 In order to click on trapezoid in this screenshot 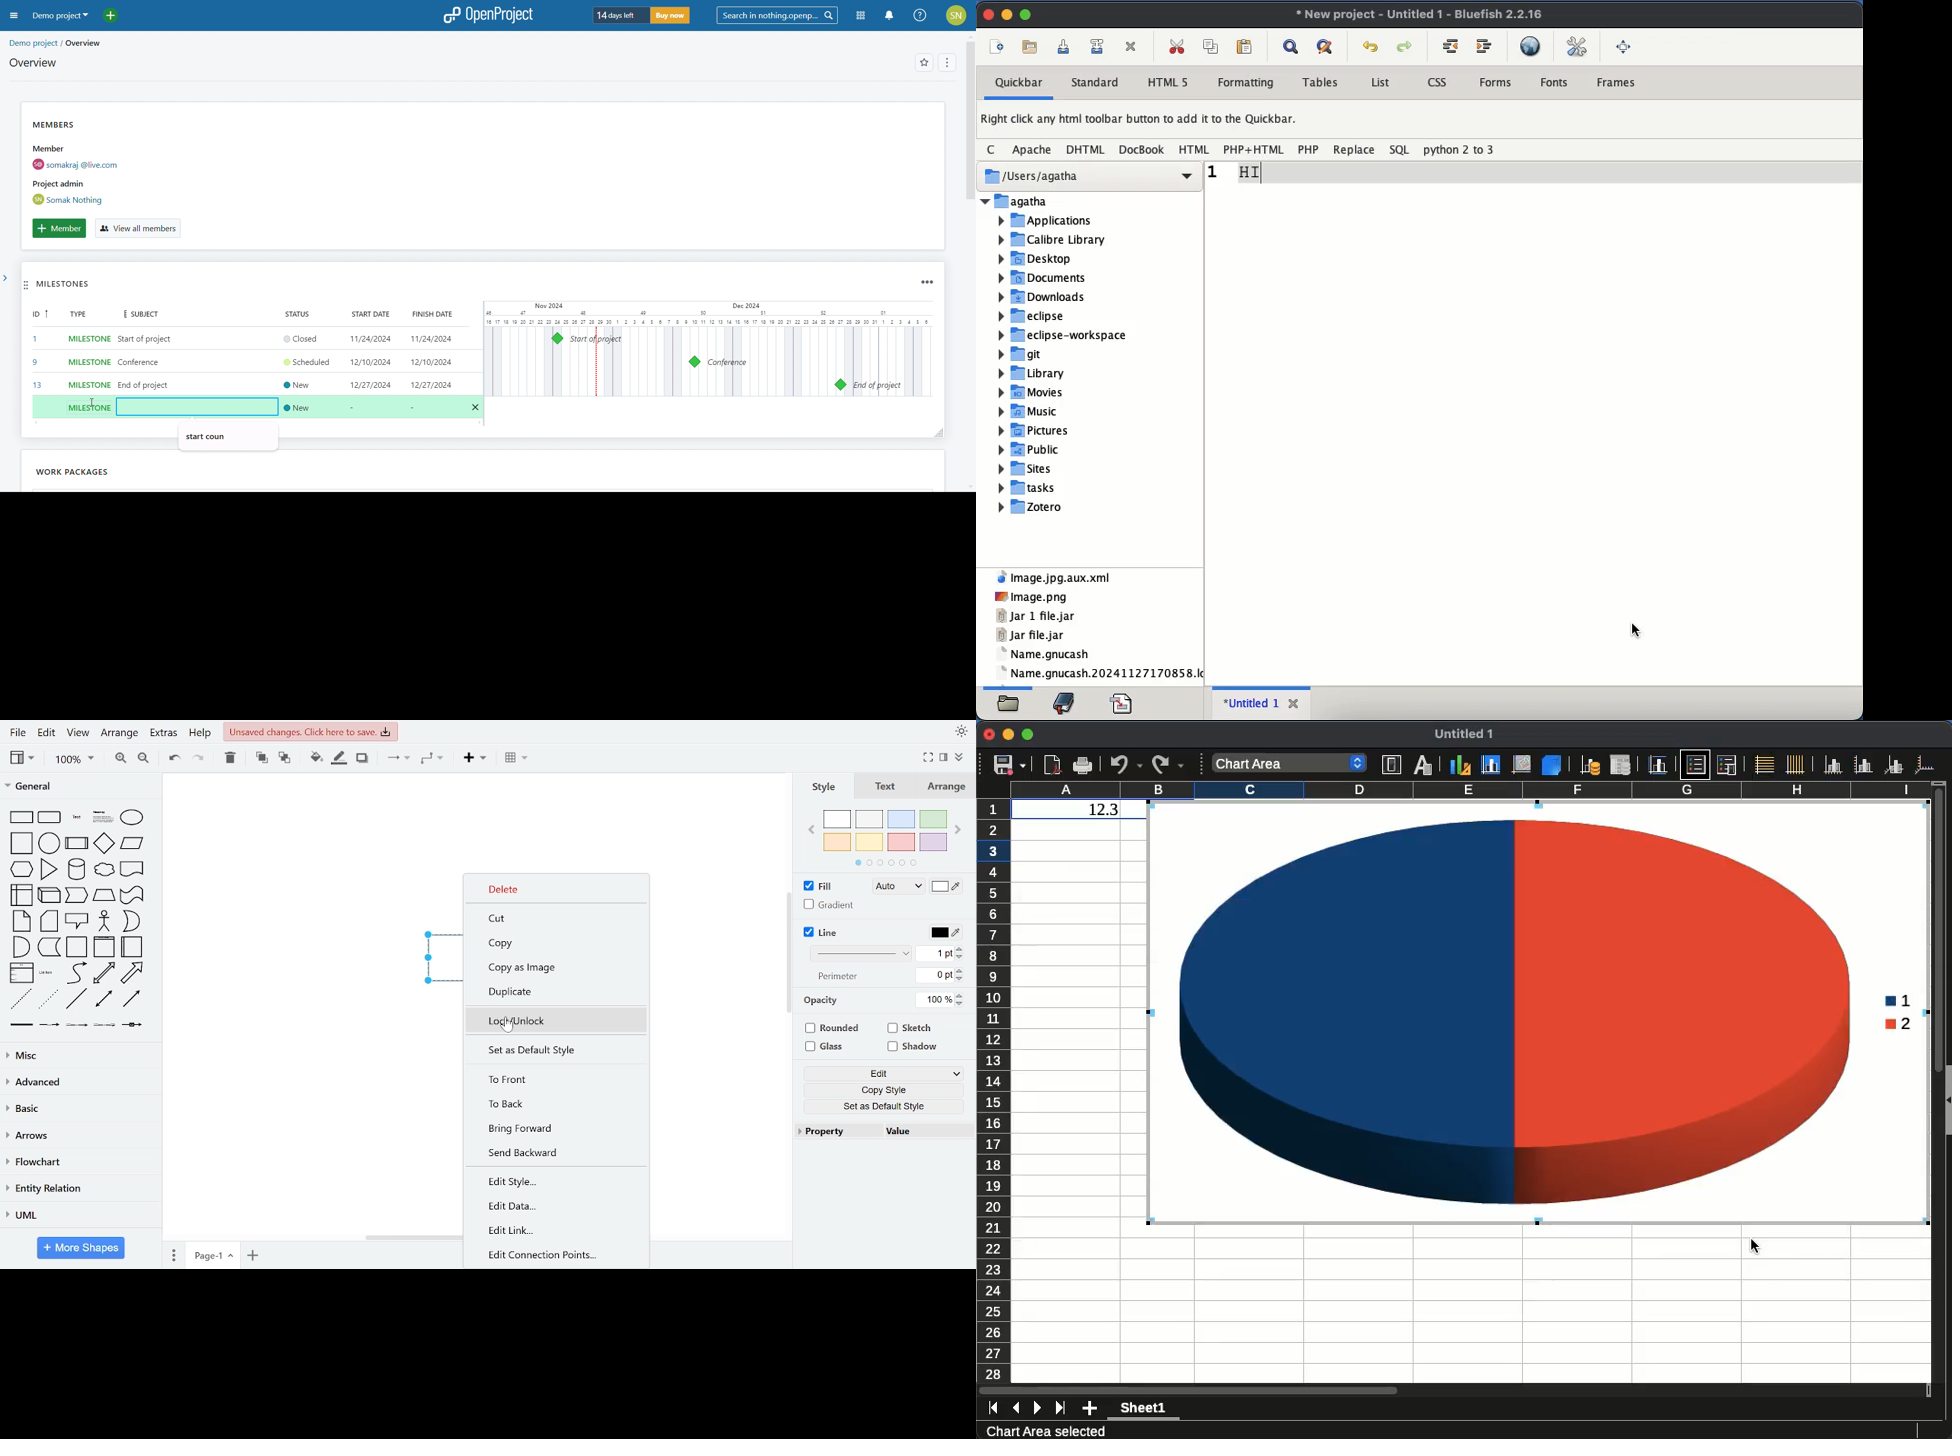, I will do `click(132, 895)`.